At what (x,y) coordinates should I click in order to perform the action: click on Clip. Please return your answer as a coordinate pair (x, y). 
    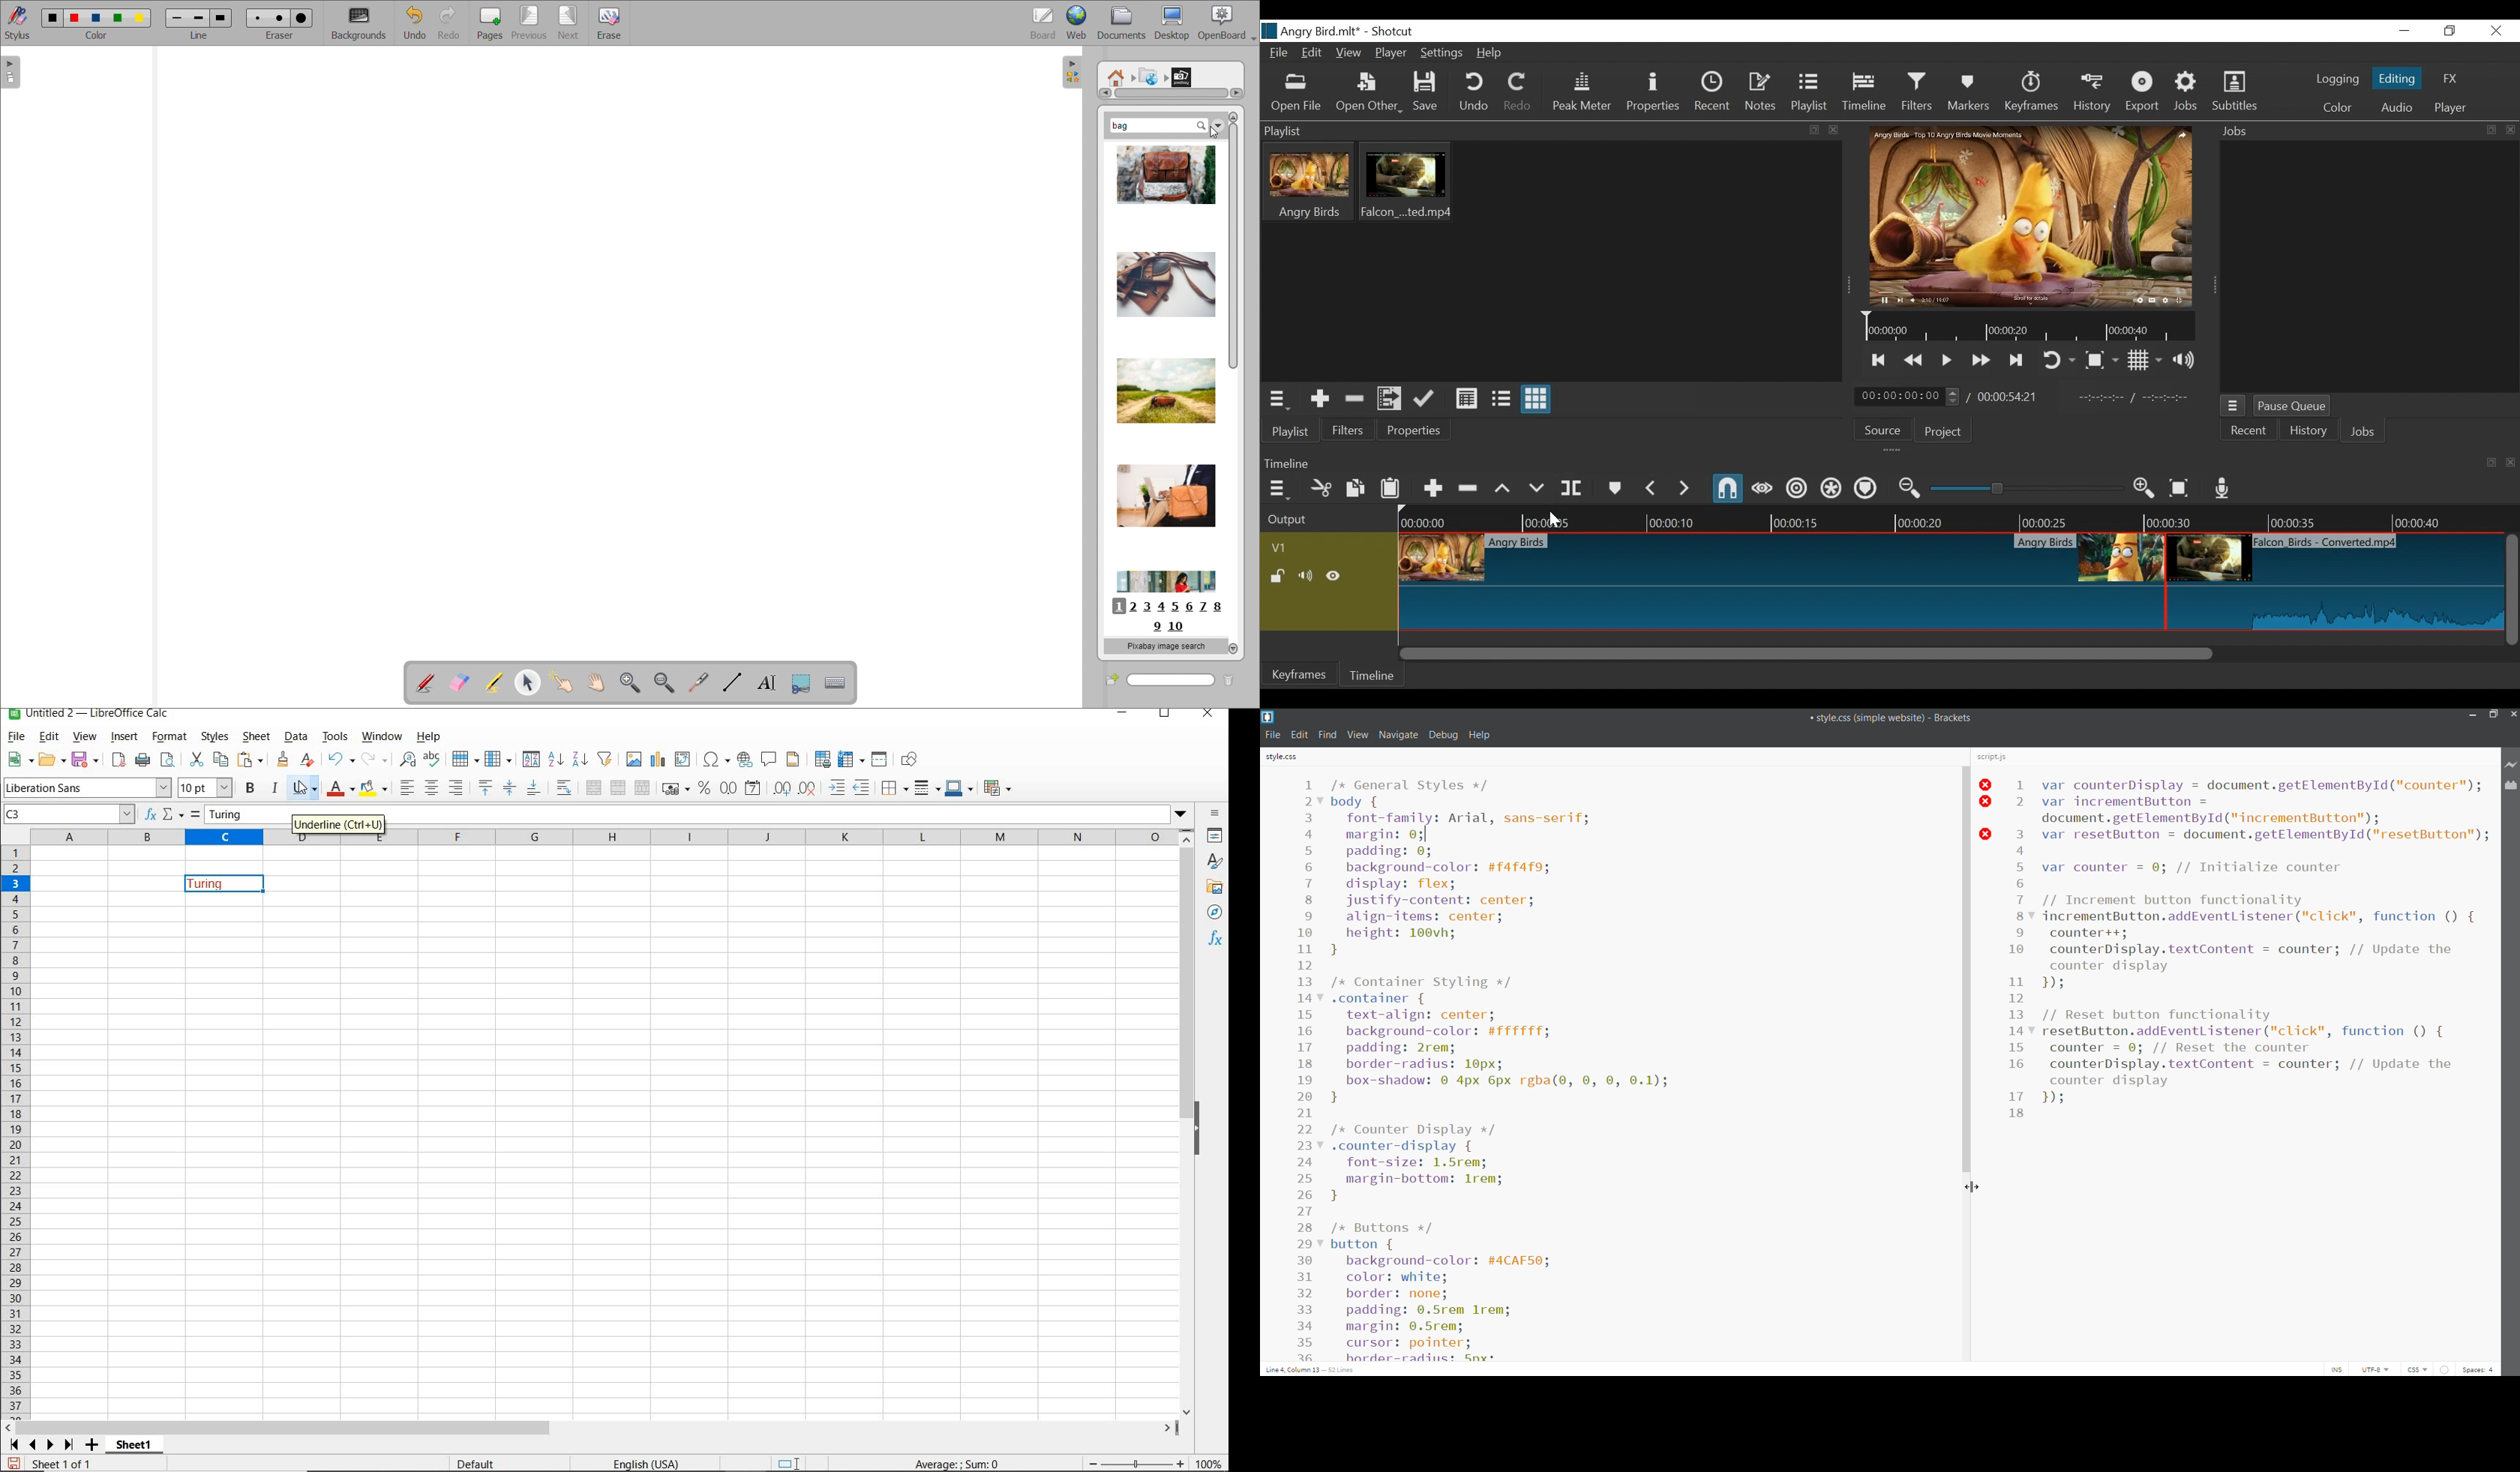
    Looking at the image, I should click on (2336, 581).